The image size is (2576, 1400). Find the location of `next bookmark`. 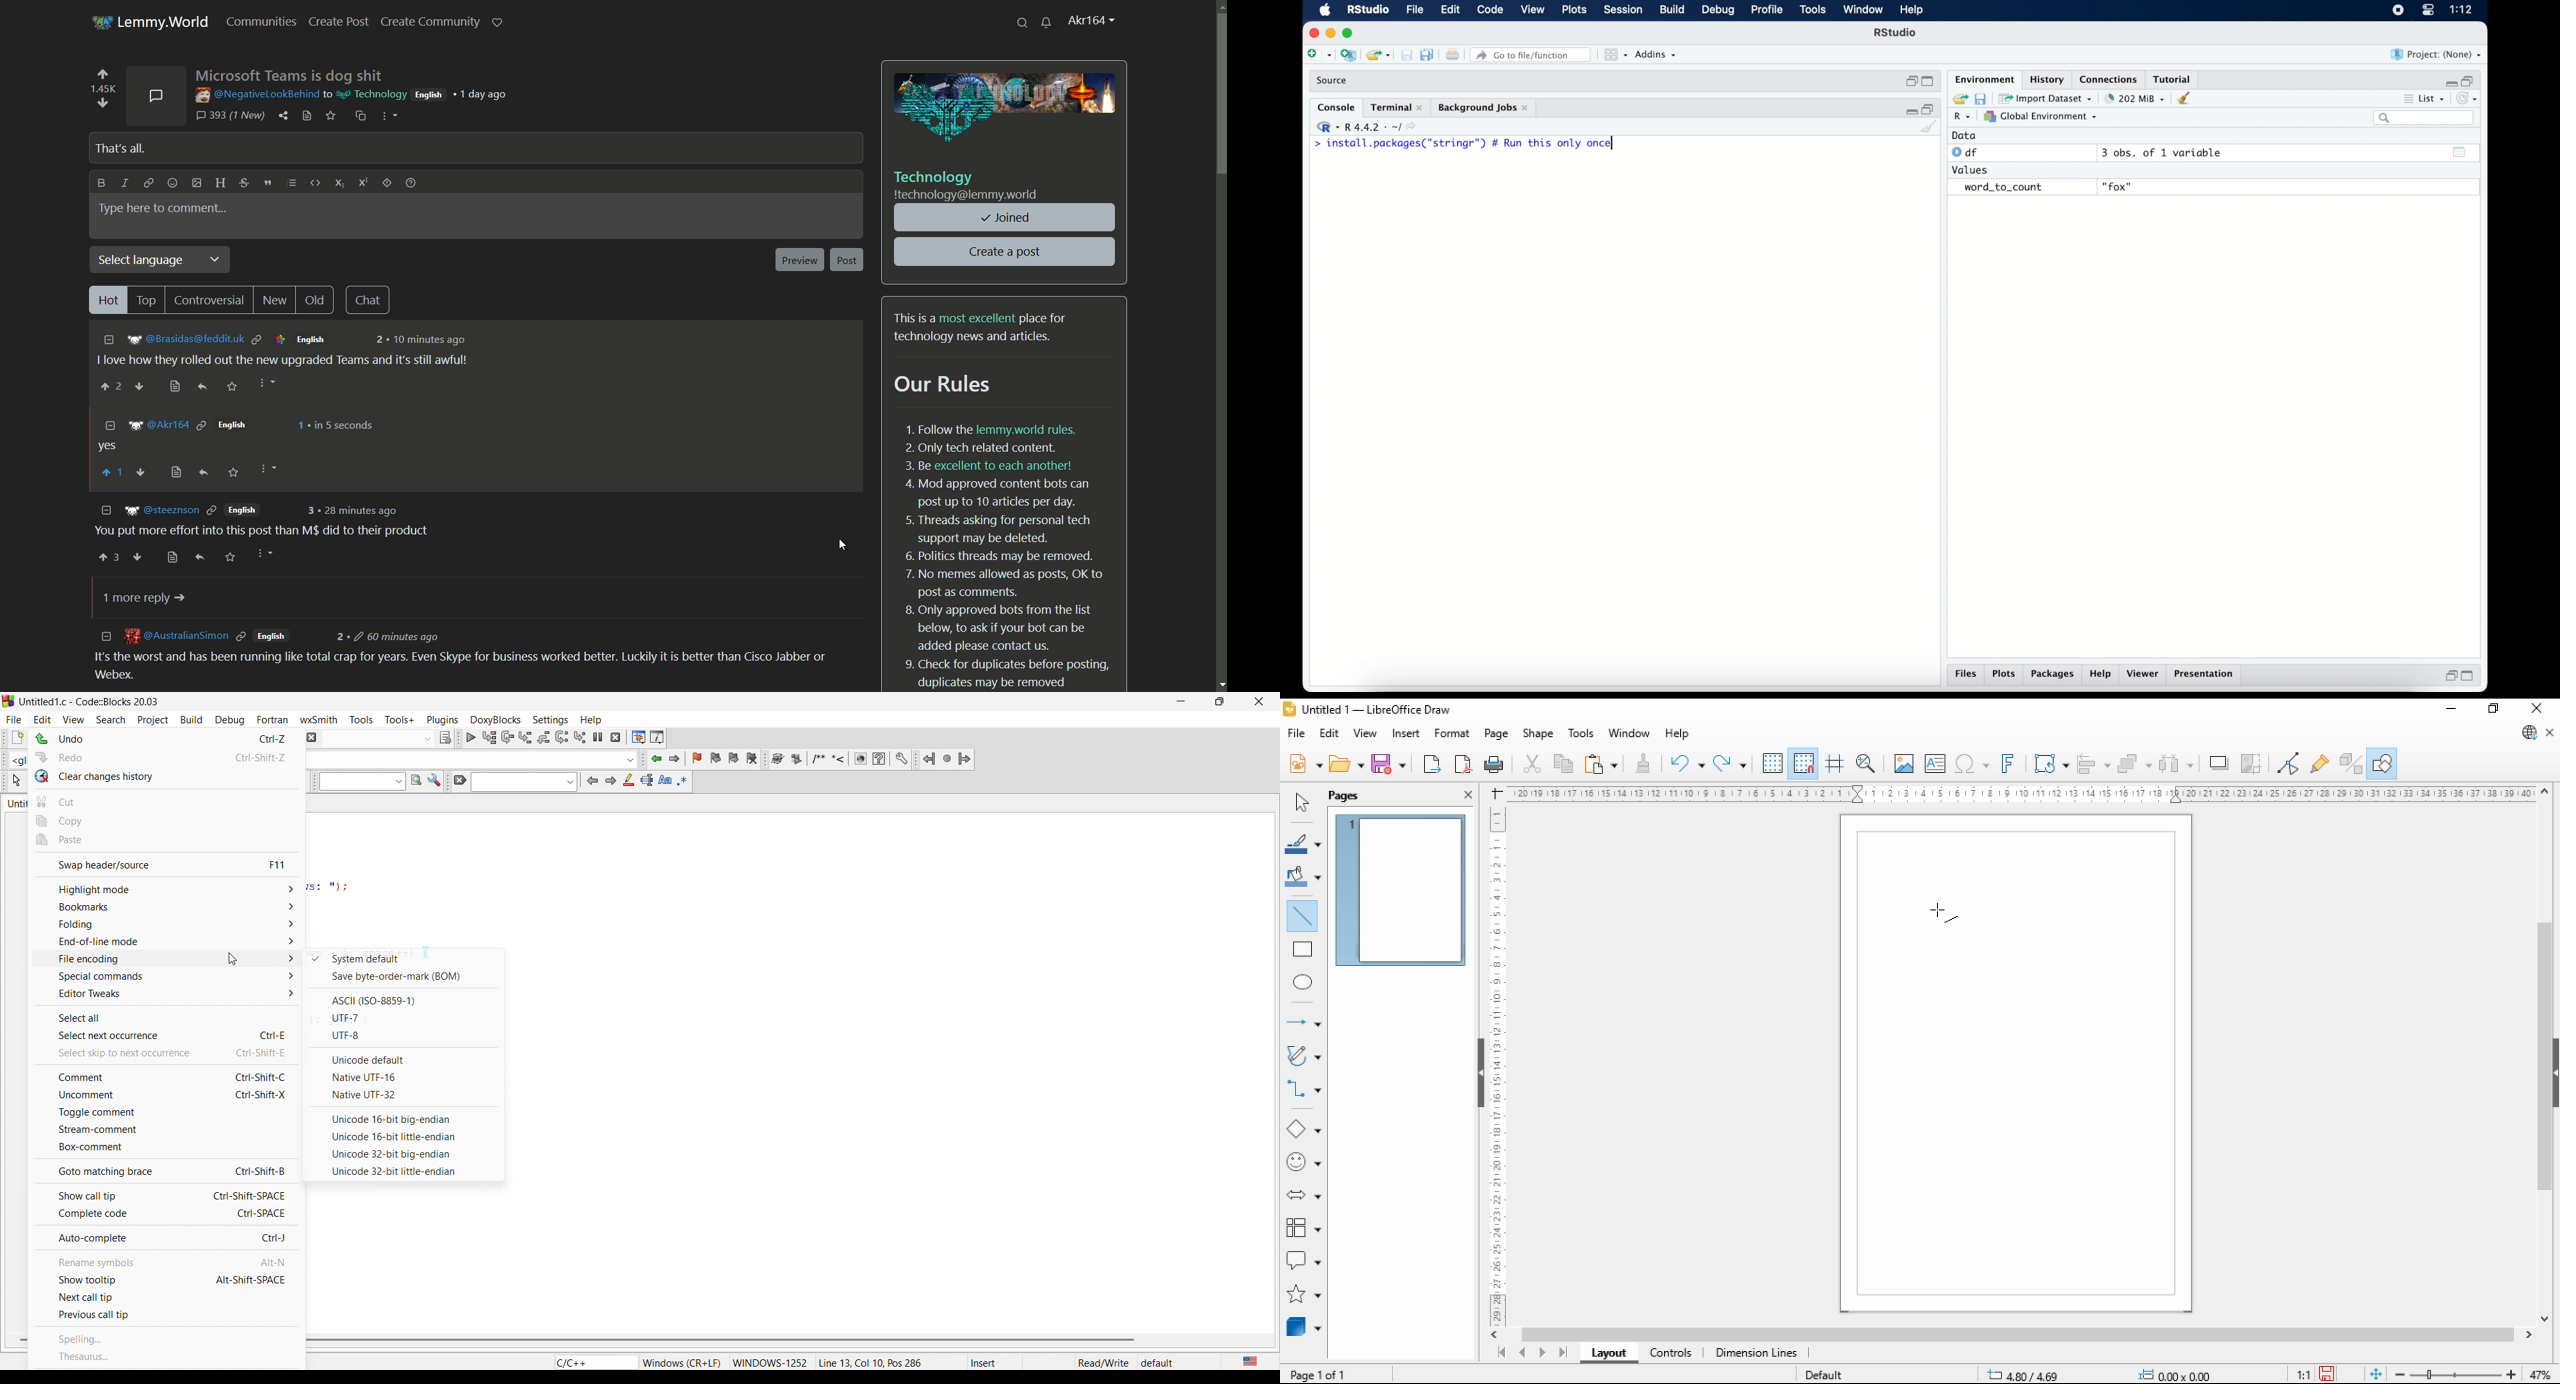

next bookmark is located at coordinates (733, 760).